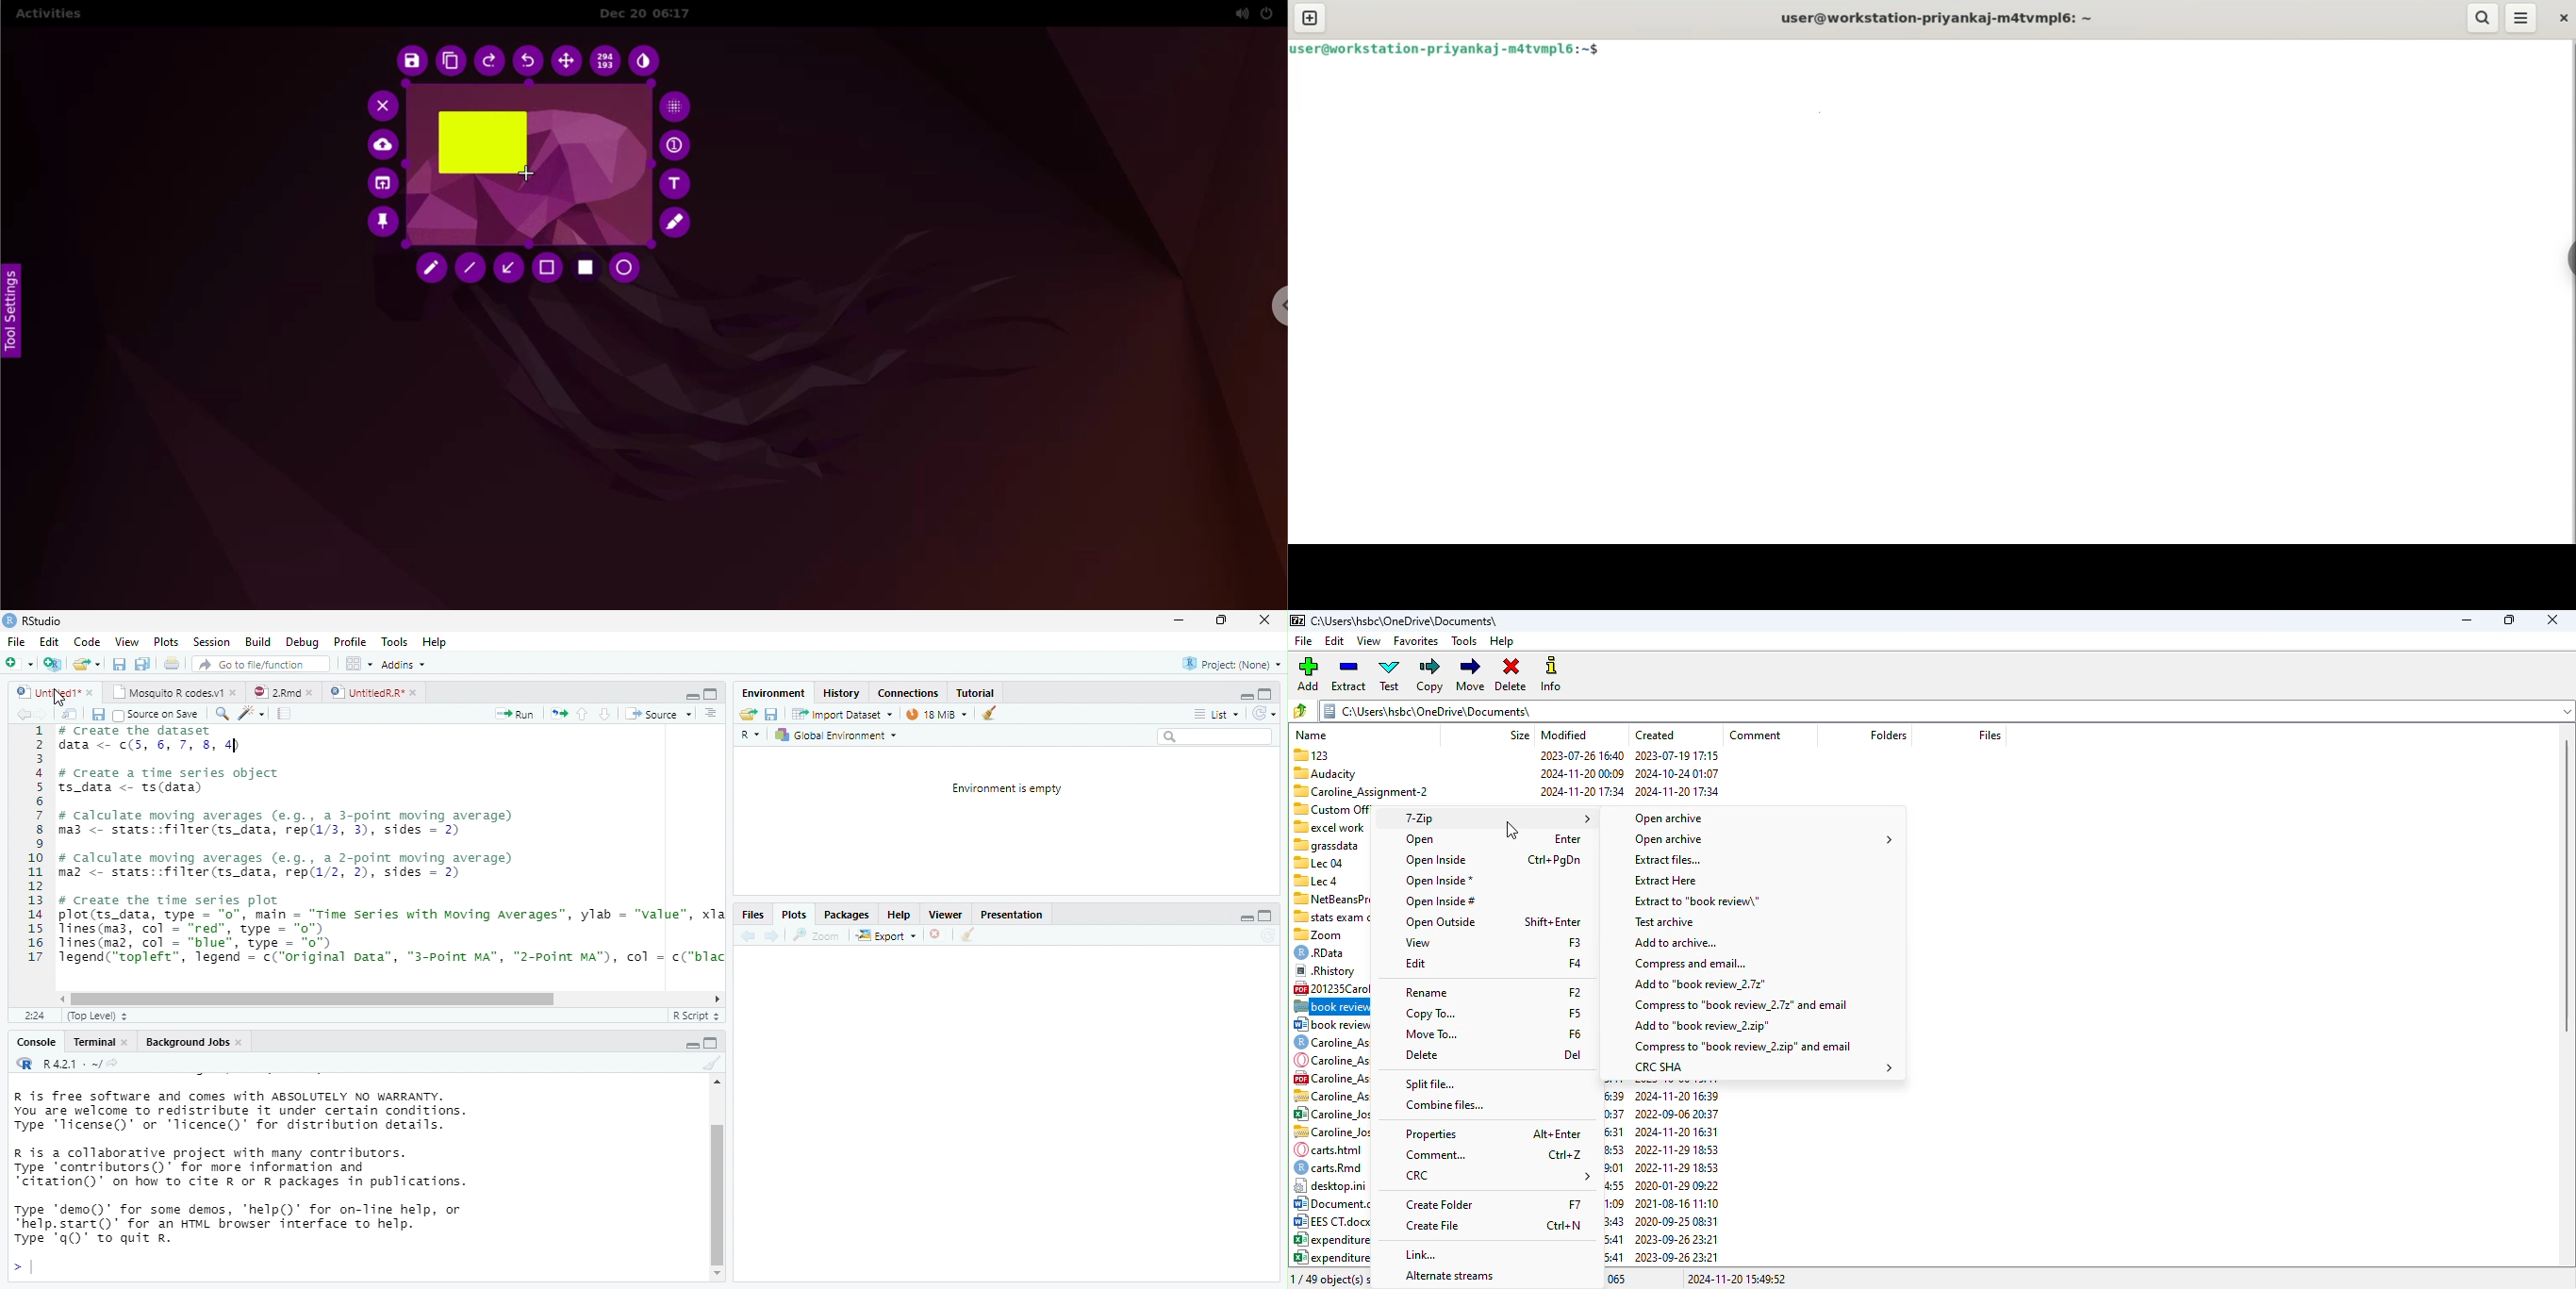 Image resolution: width=2576 pixels, height=1316 pixels. What do you see at coordinates (1264, 714) in the screenshot?
I see `Refresh` at bounding box center [1264, 714].